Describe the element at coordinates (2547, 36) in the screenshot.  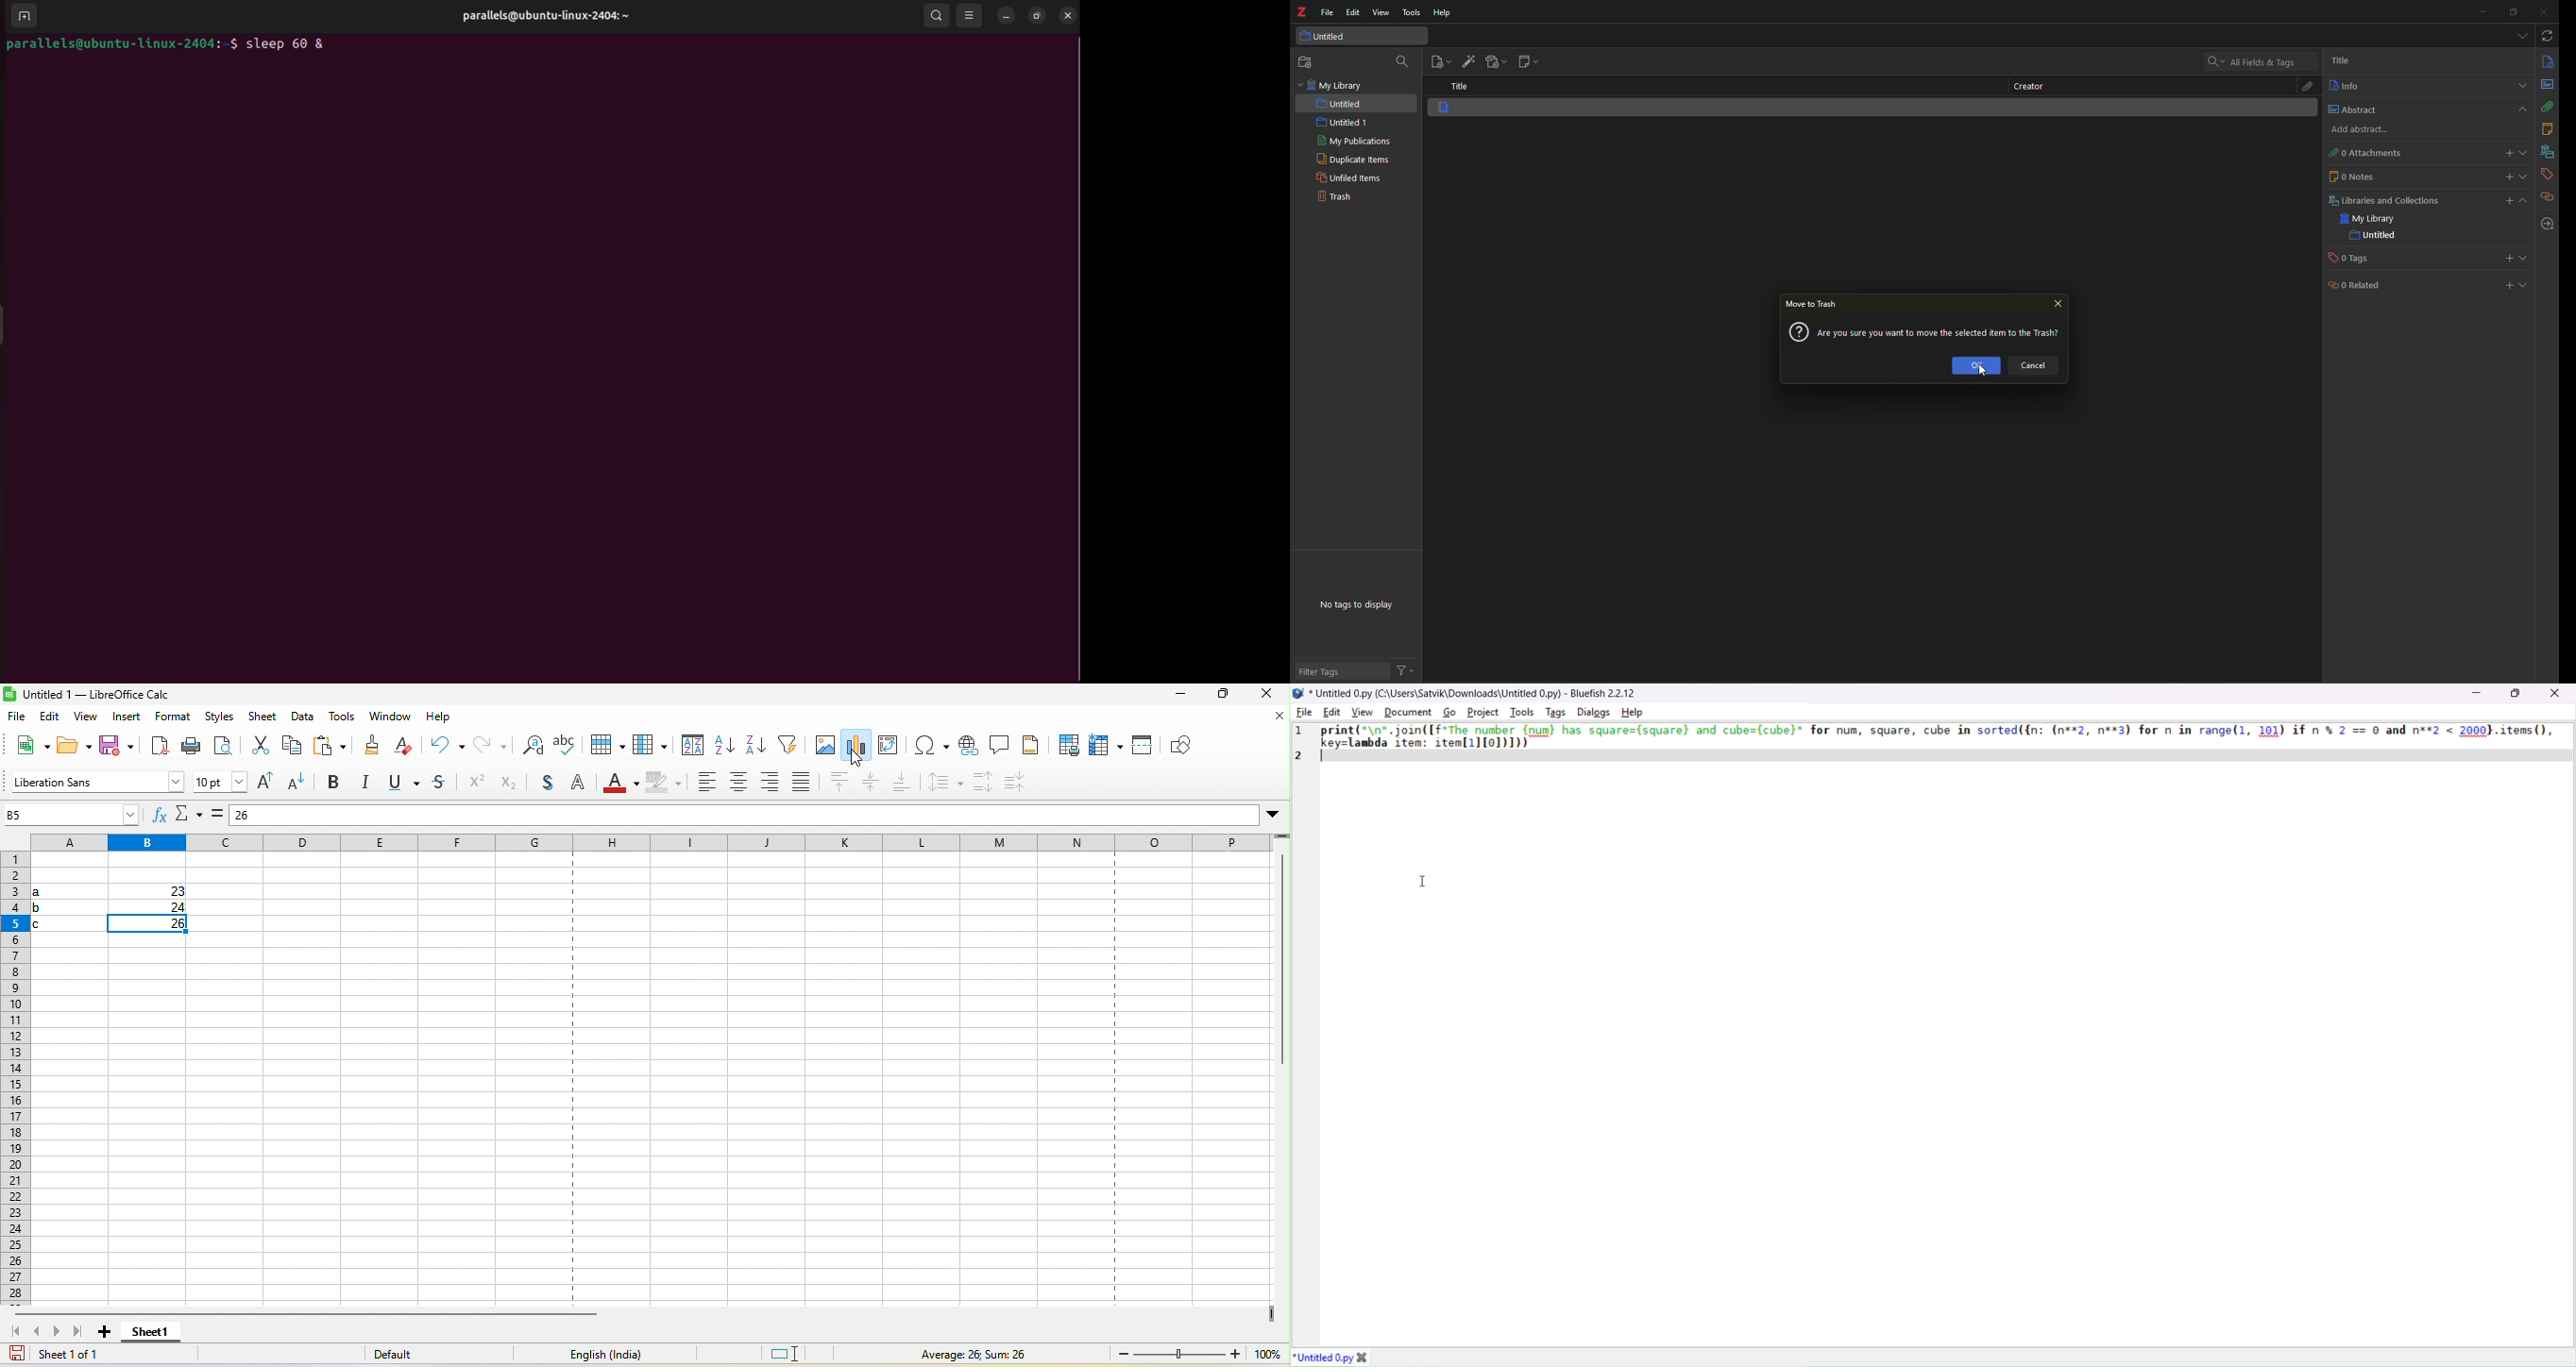
I see `syc` at that location.